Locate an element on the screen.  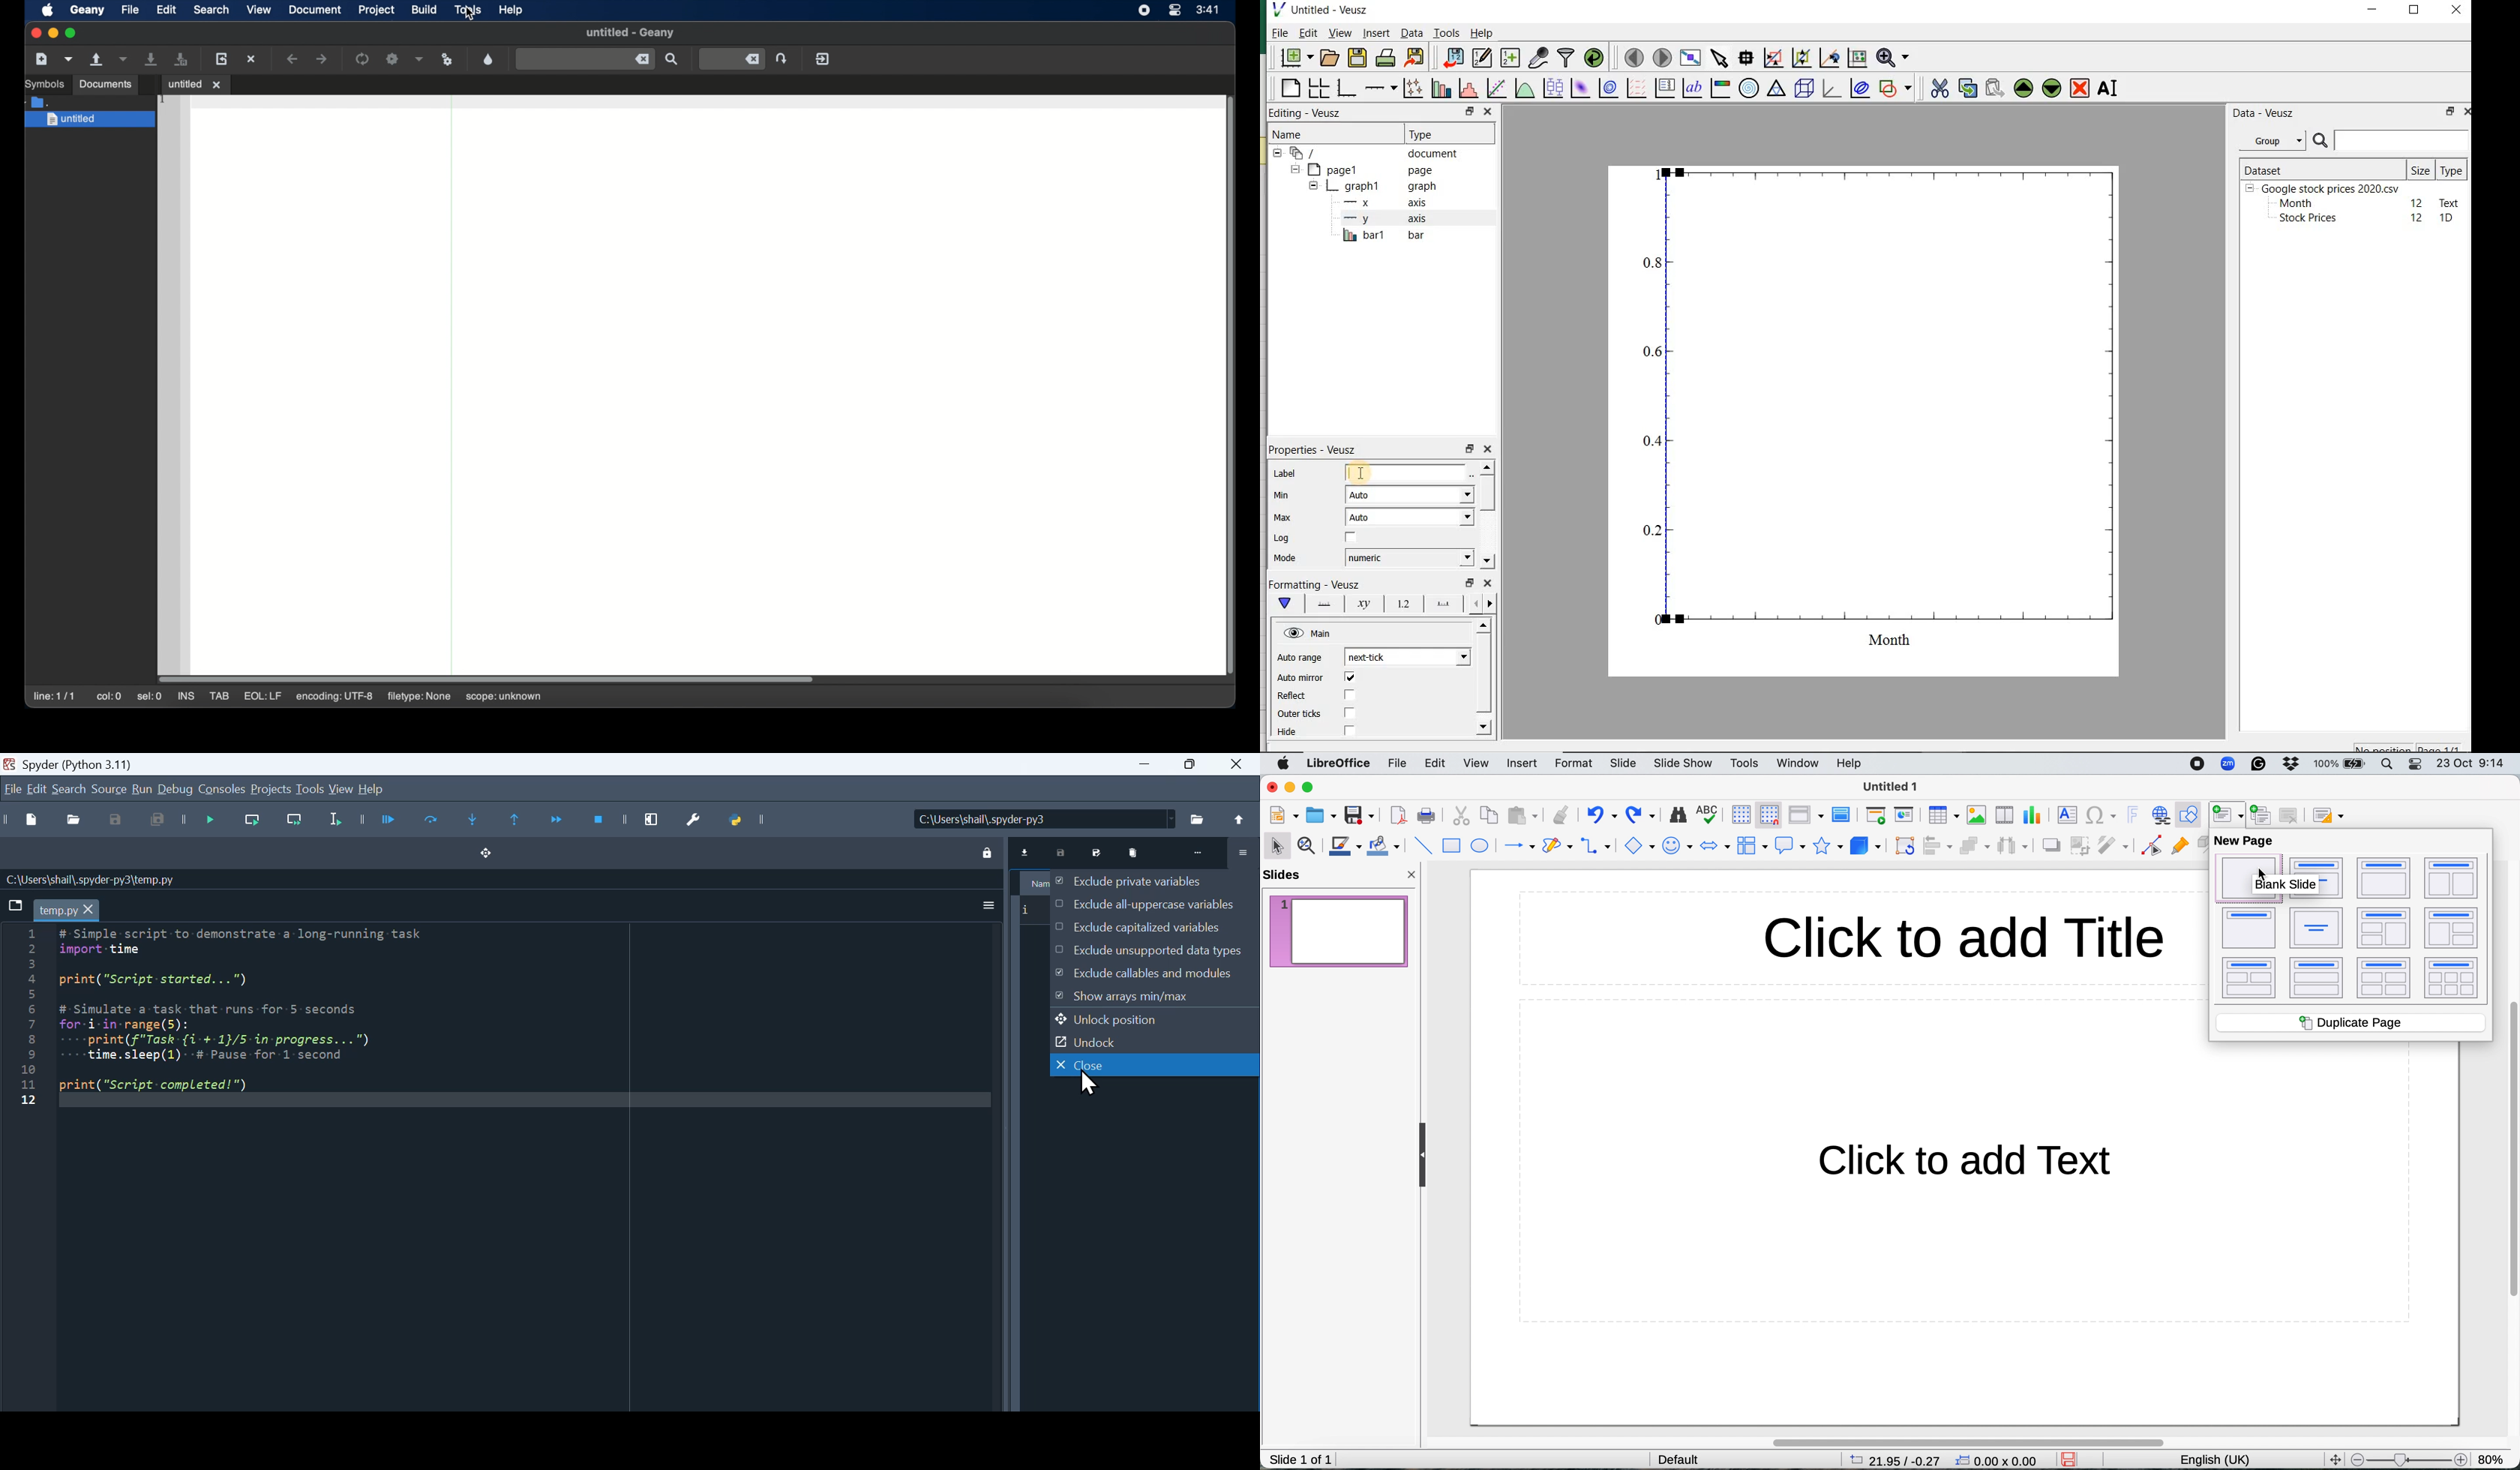
control center is located at coordinates (2417, 765).